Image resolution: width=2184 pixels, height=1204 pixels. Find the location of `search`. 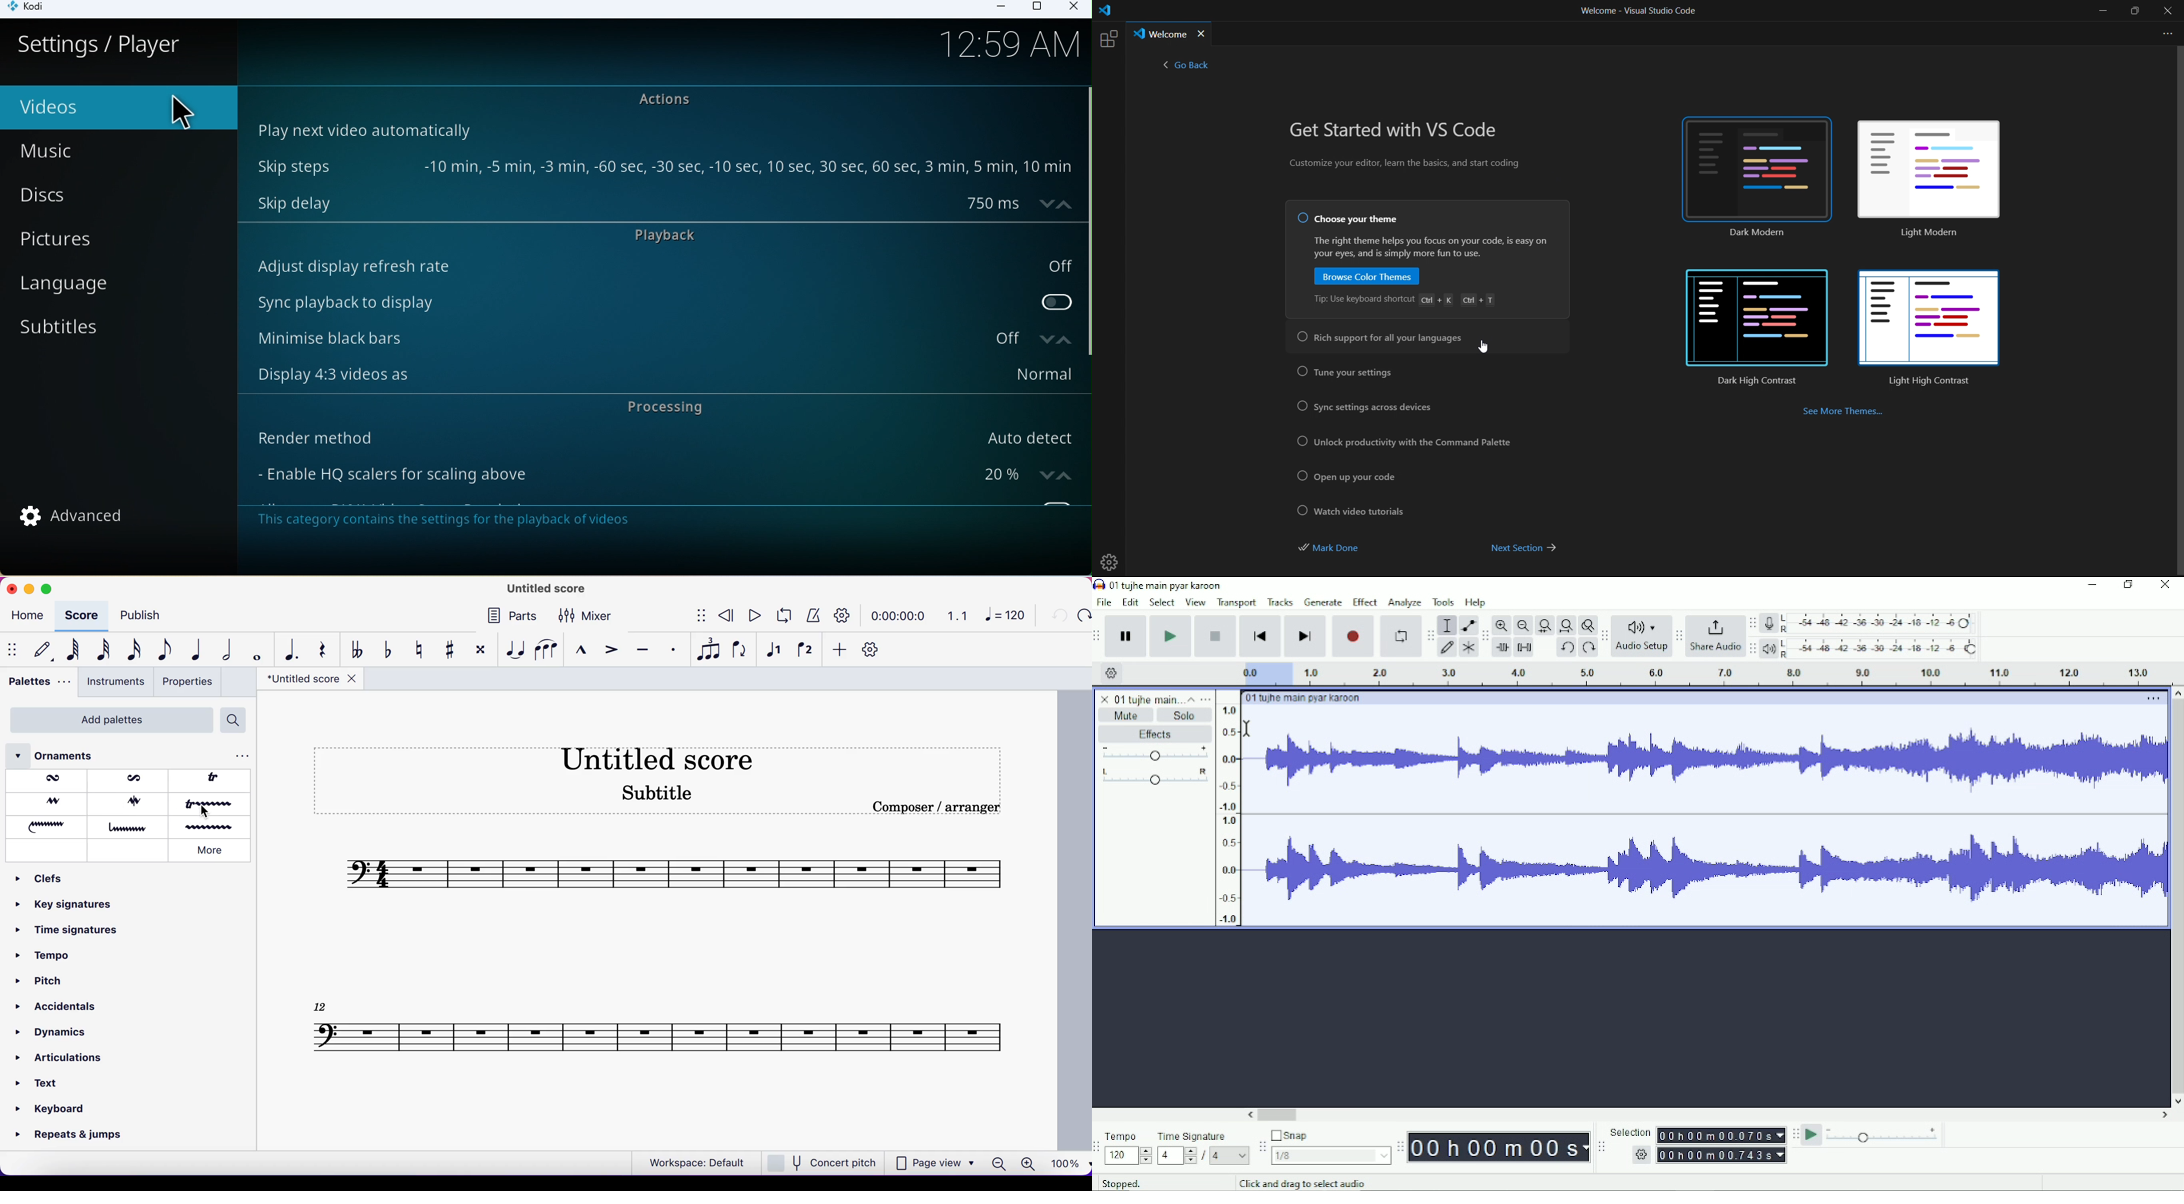

search is located at coordinates (237, 721).